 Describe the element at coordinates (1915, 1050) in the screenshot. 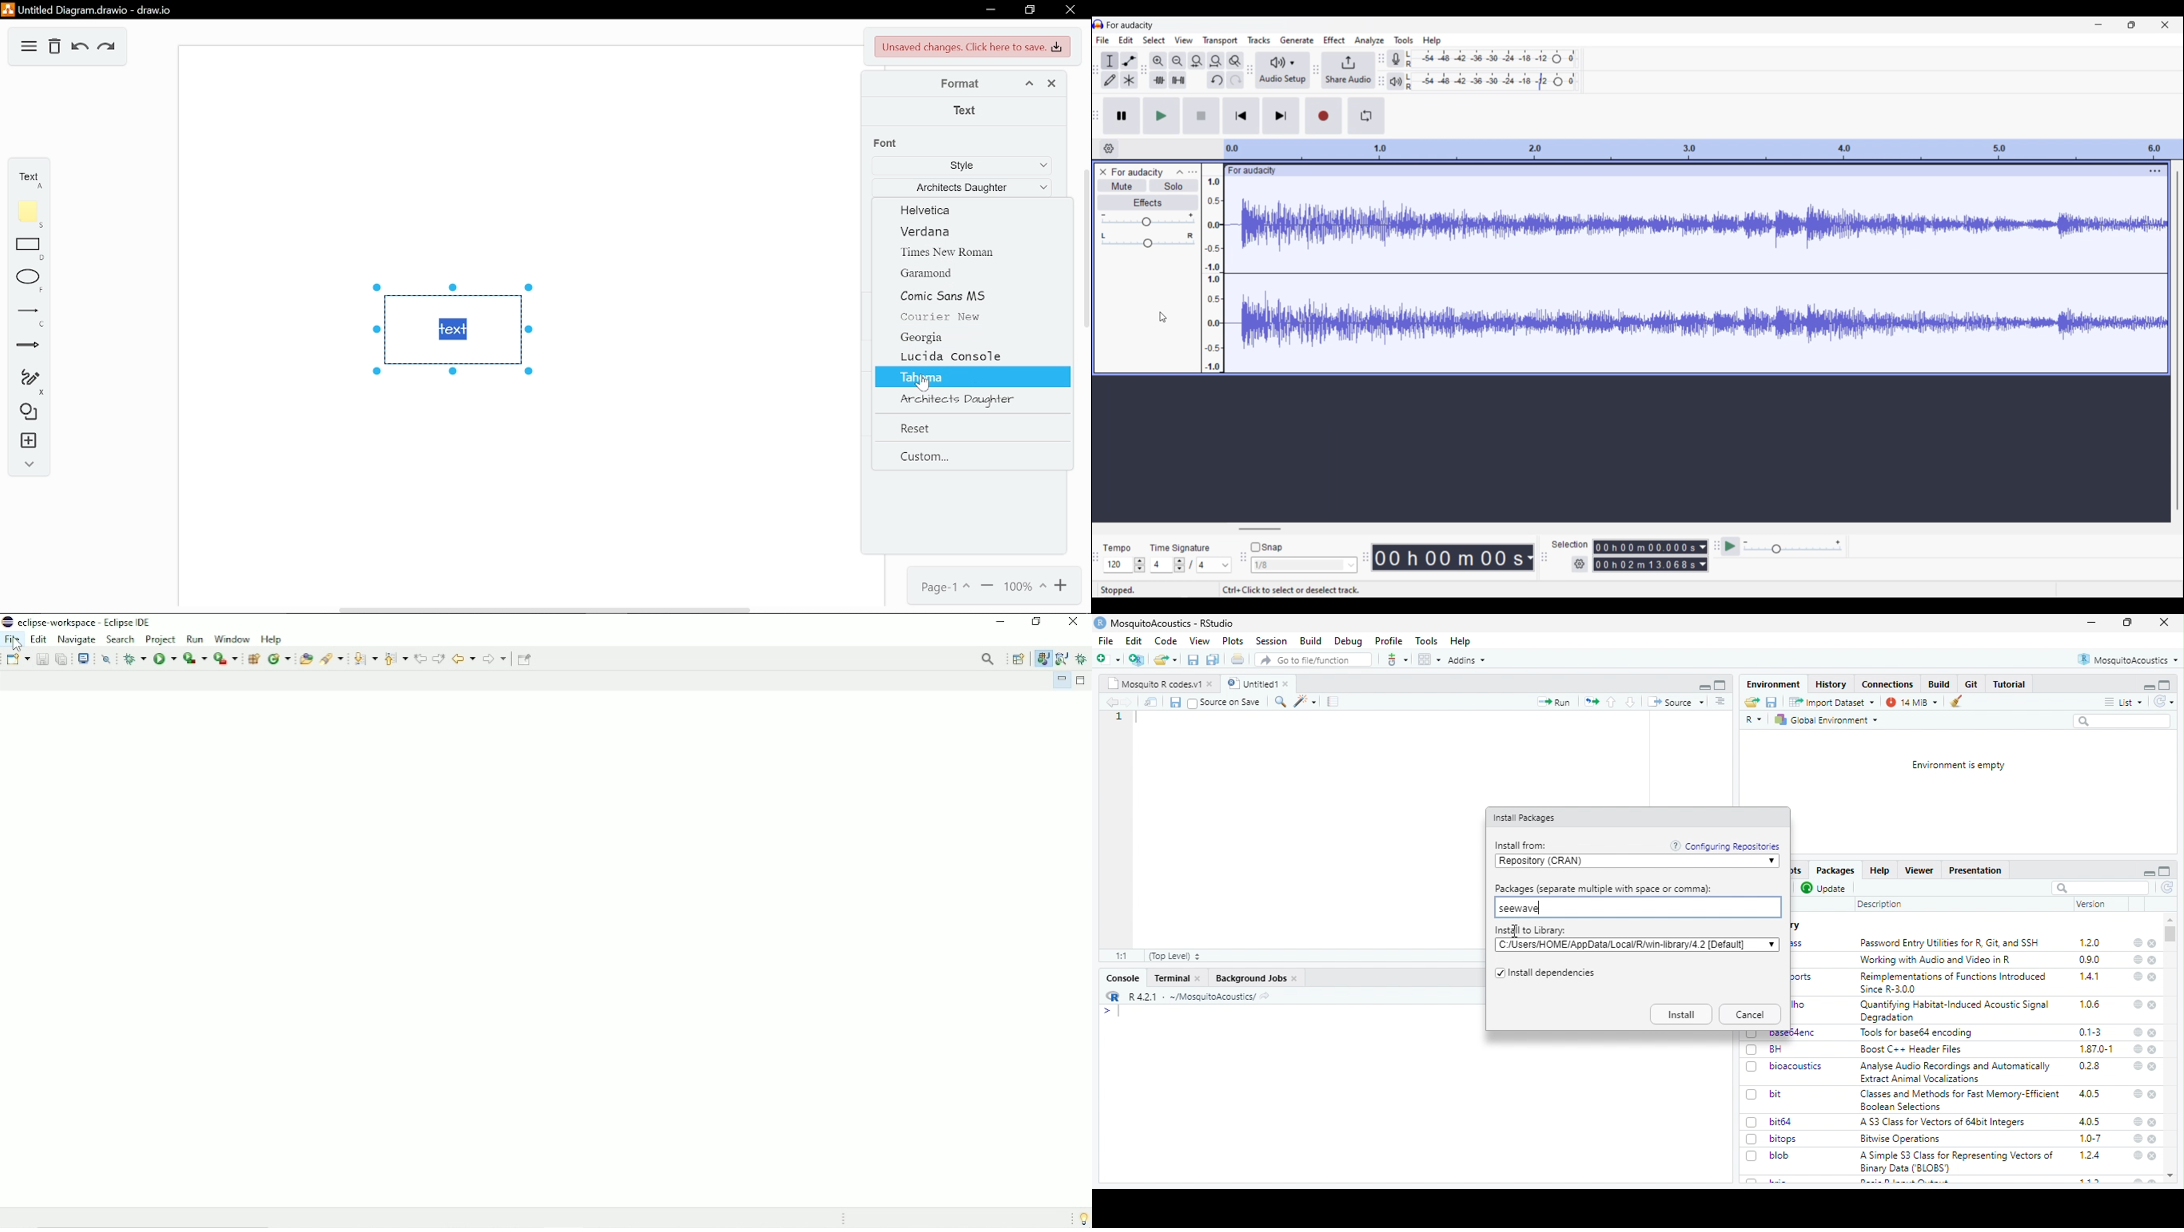

I see `Boost C++ Header Files` at that location.